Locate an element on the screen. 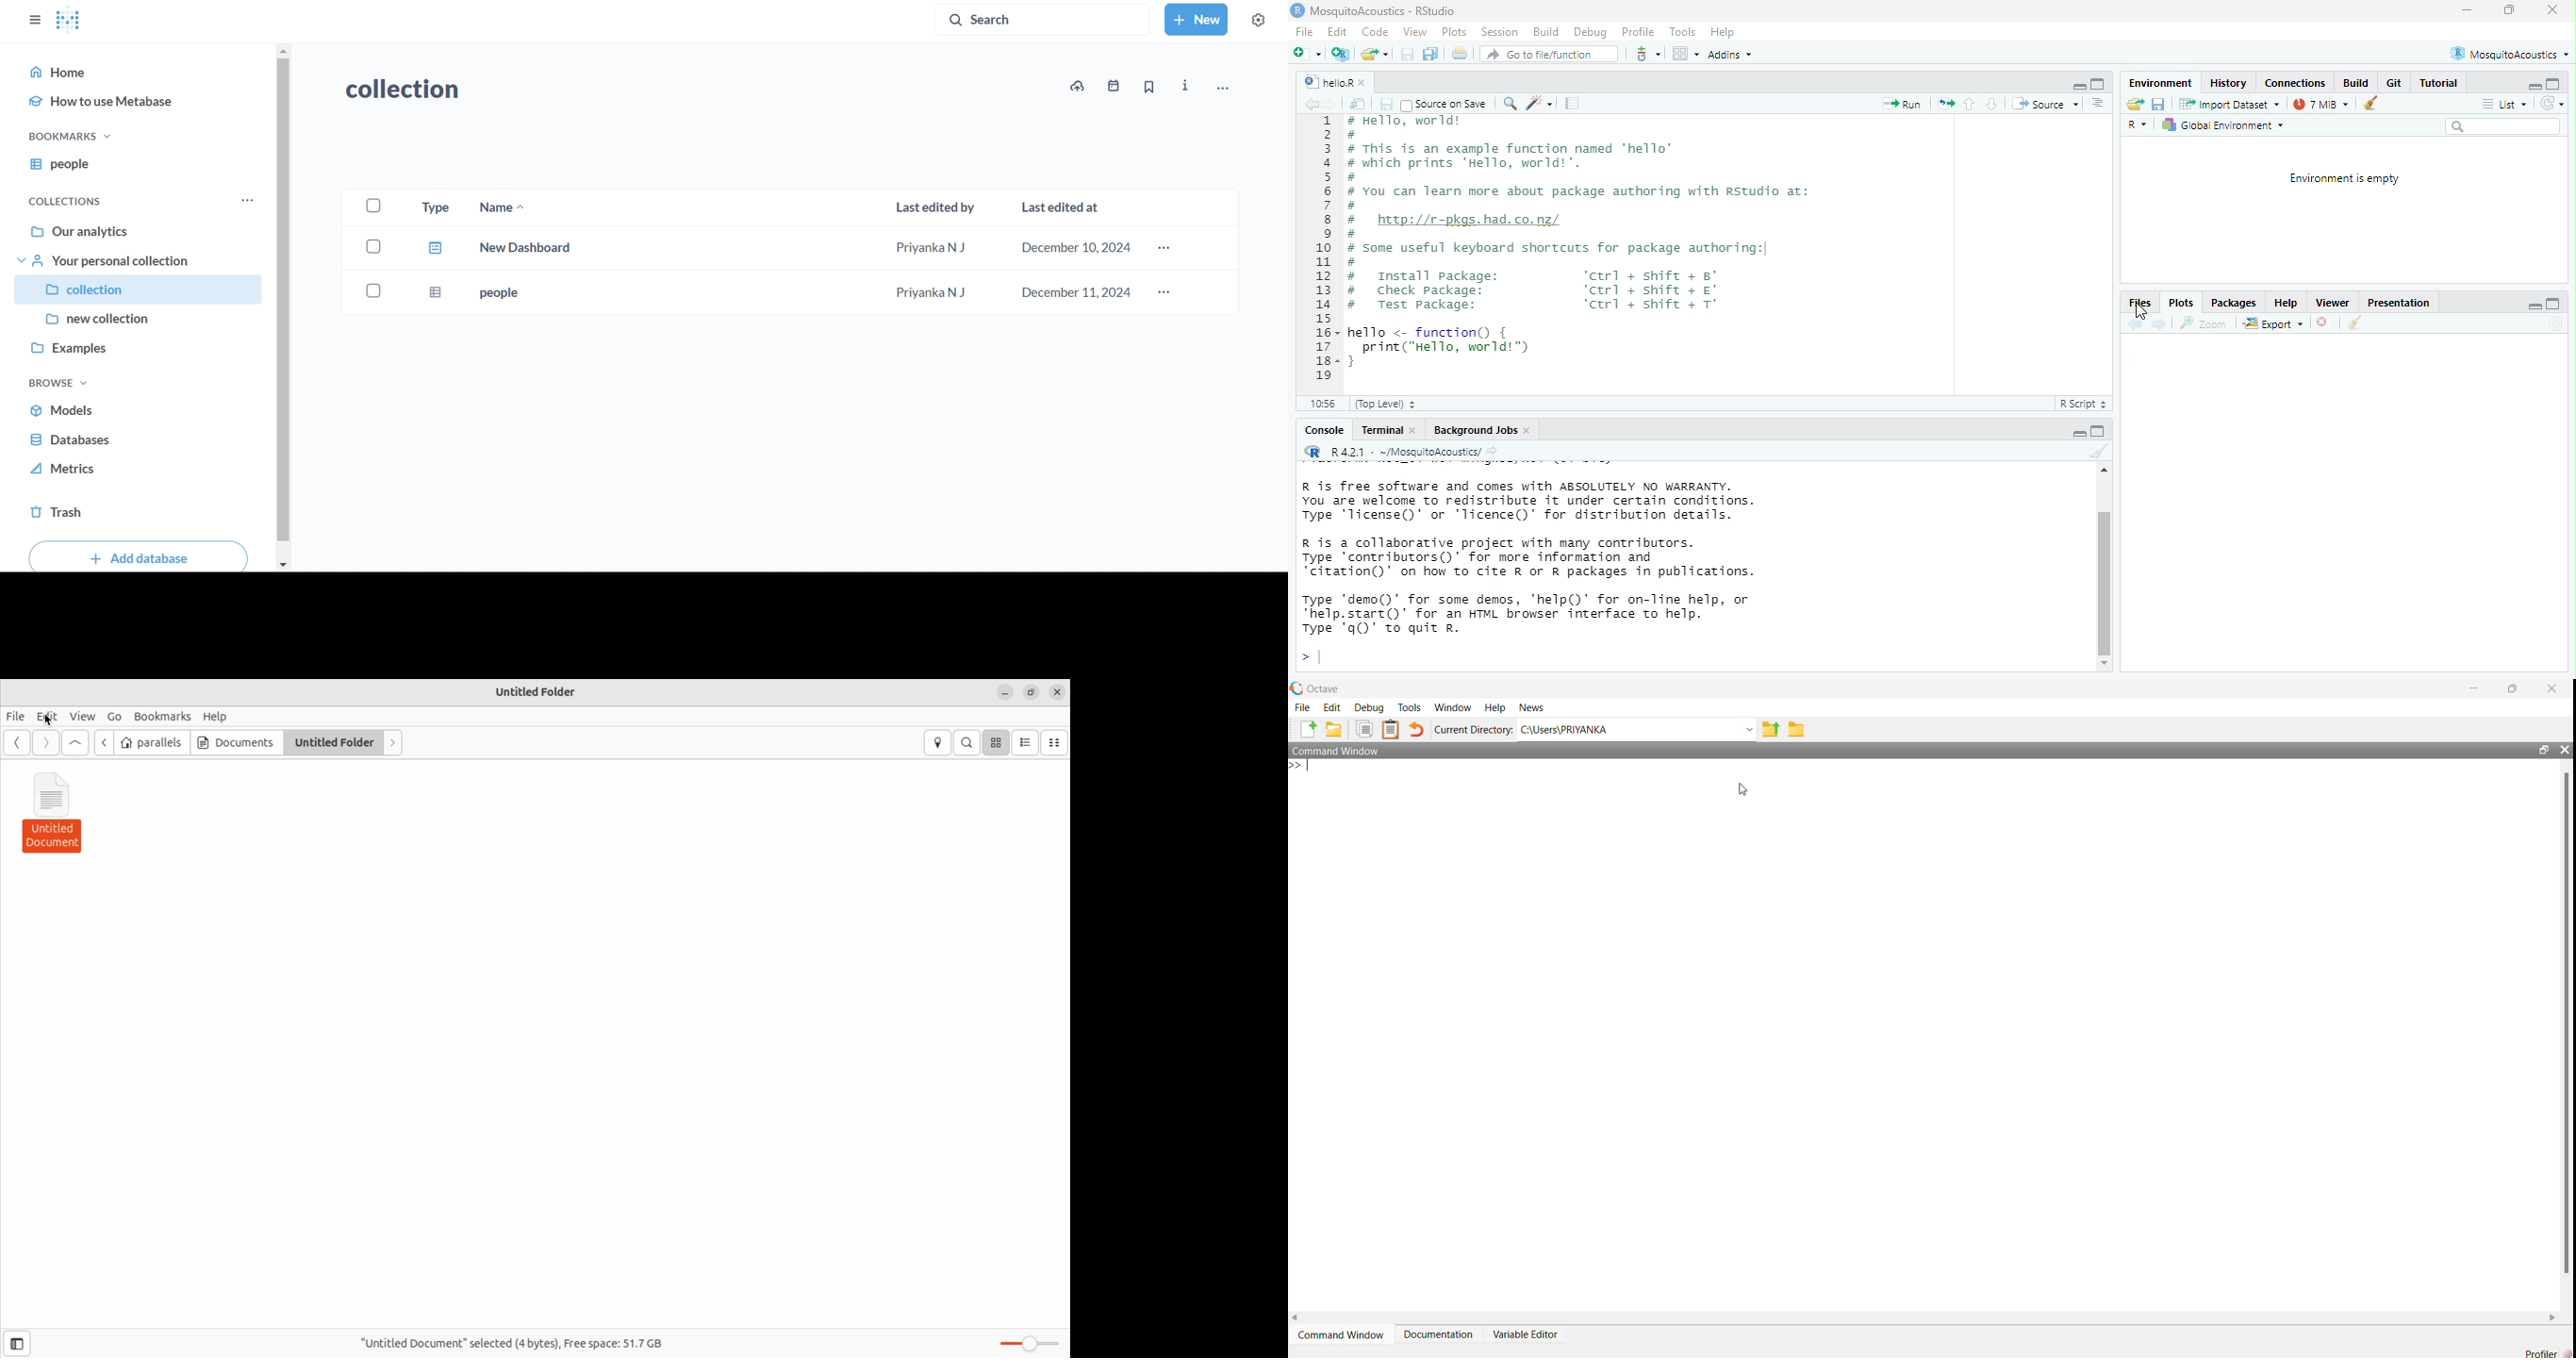 The width and height of the screenshot is (2576, 1372). settings is located at coordinates (1258, 18).